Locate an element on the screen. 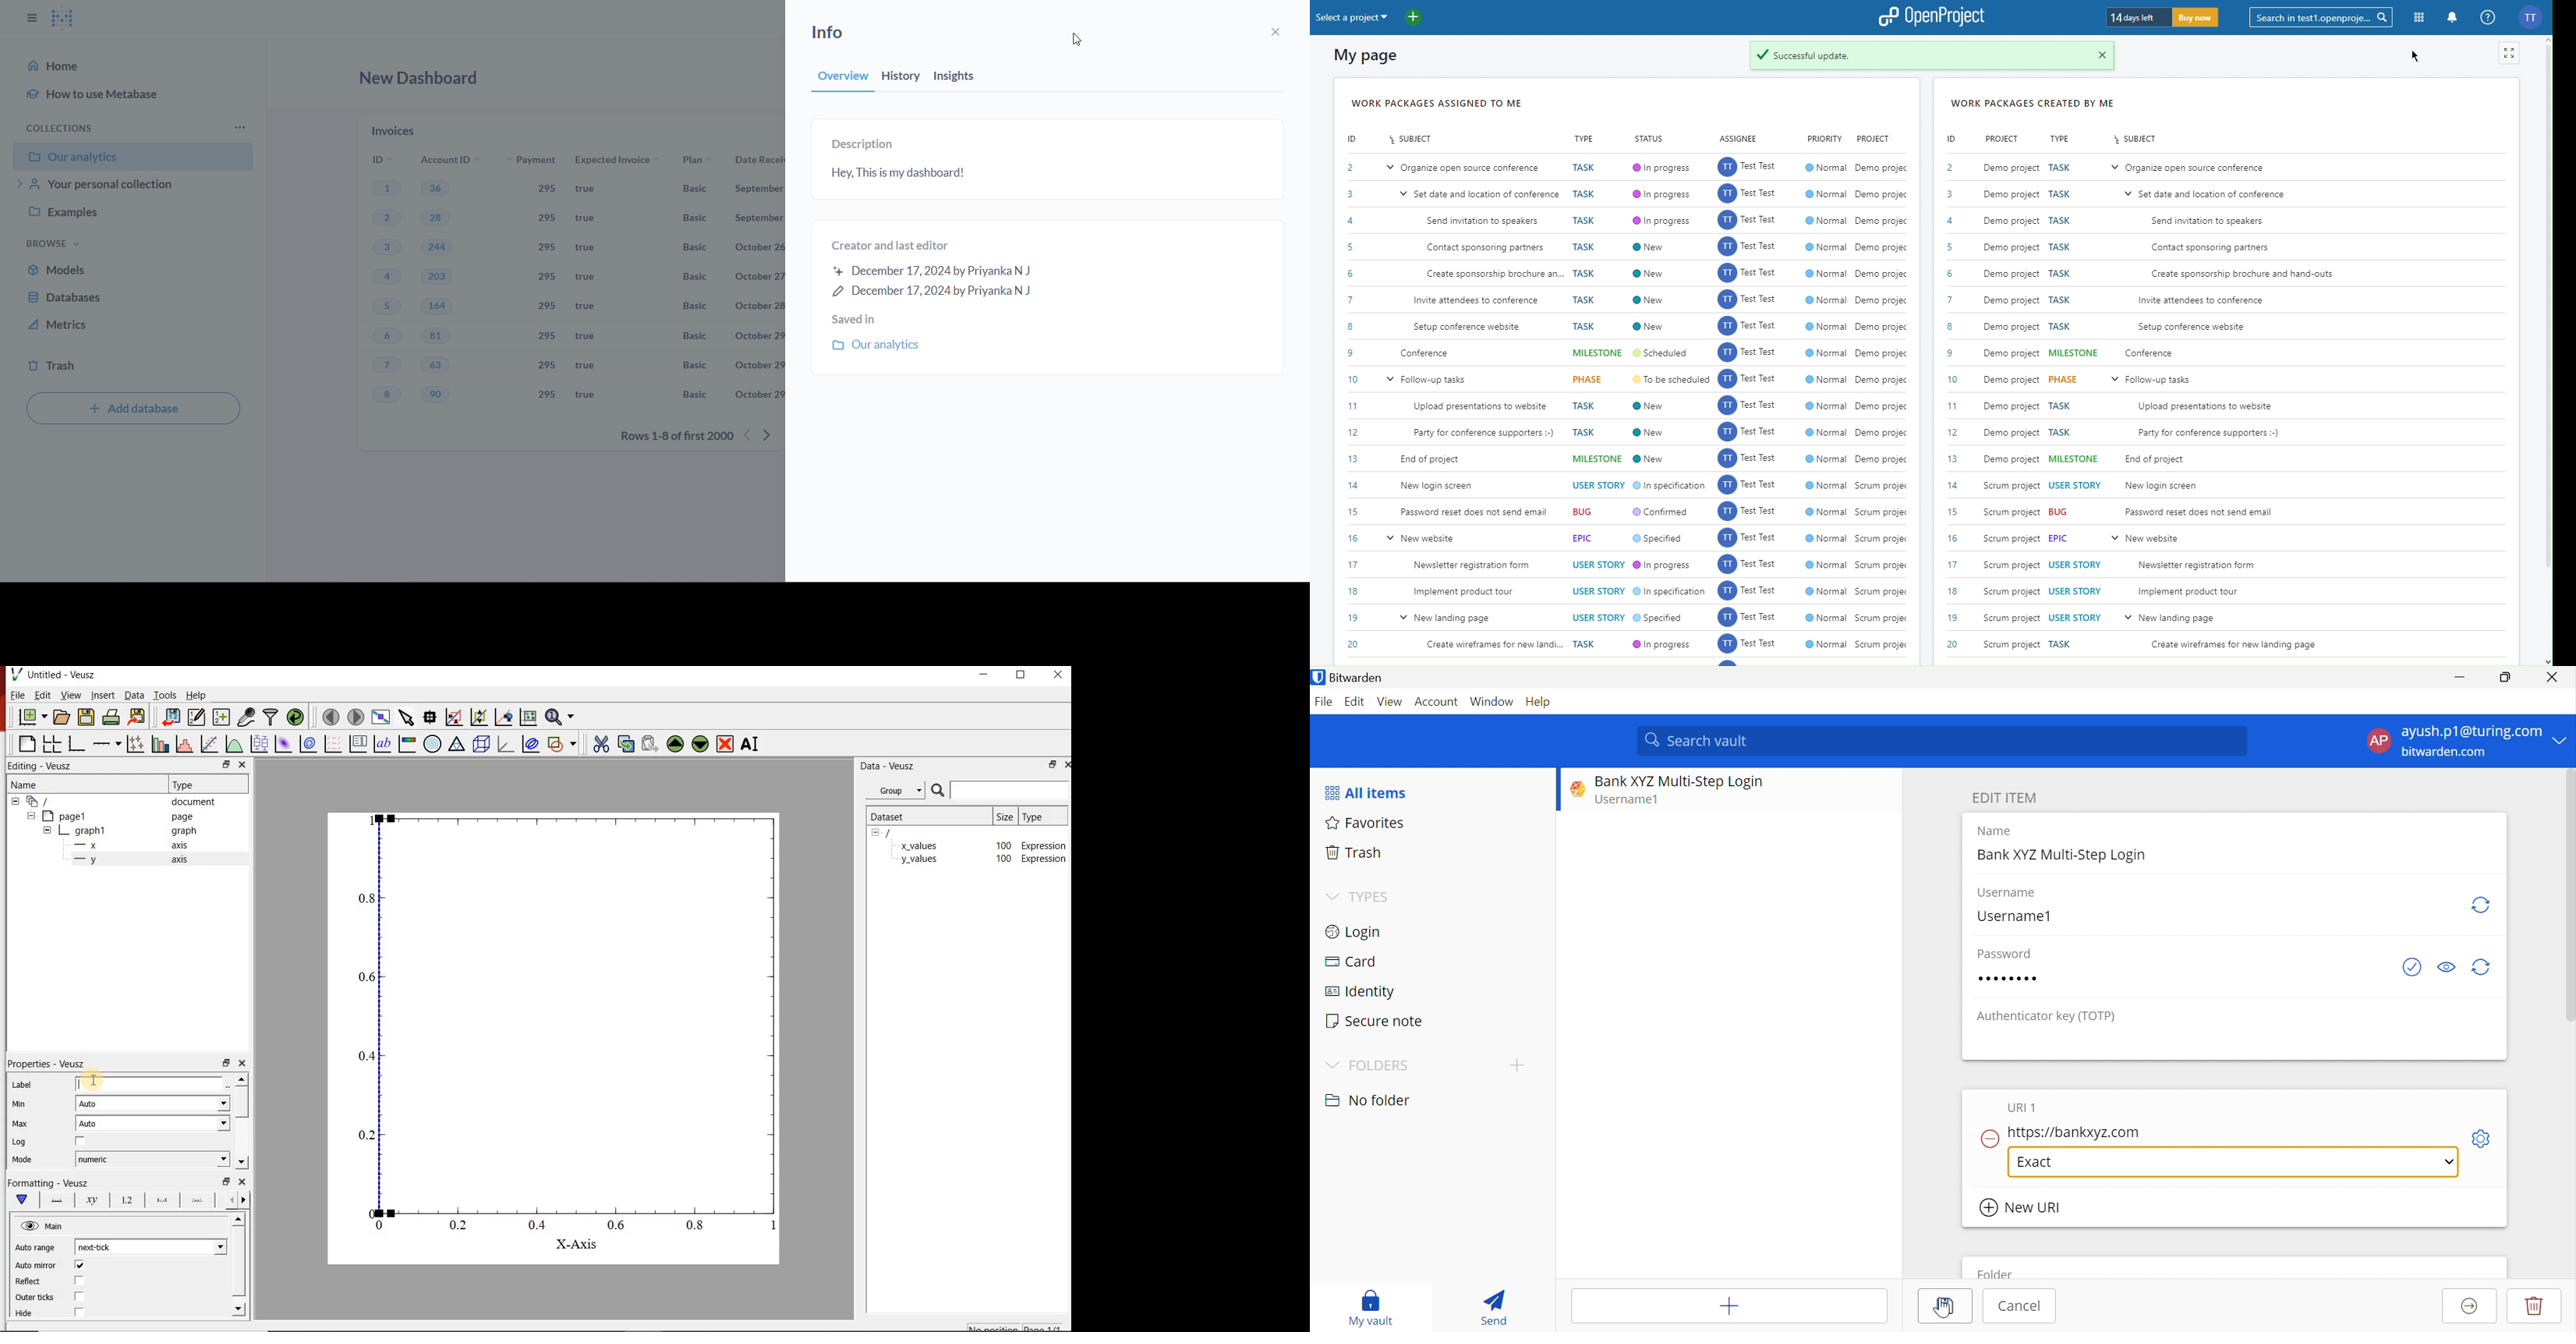 This screenshot has width=2576, height=1344. checkbox is located at coordinates (80, 1311).